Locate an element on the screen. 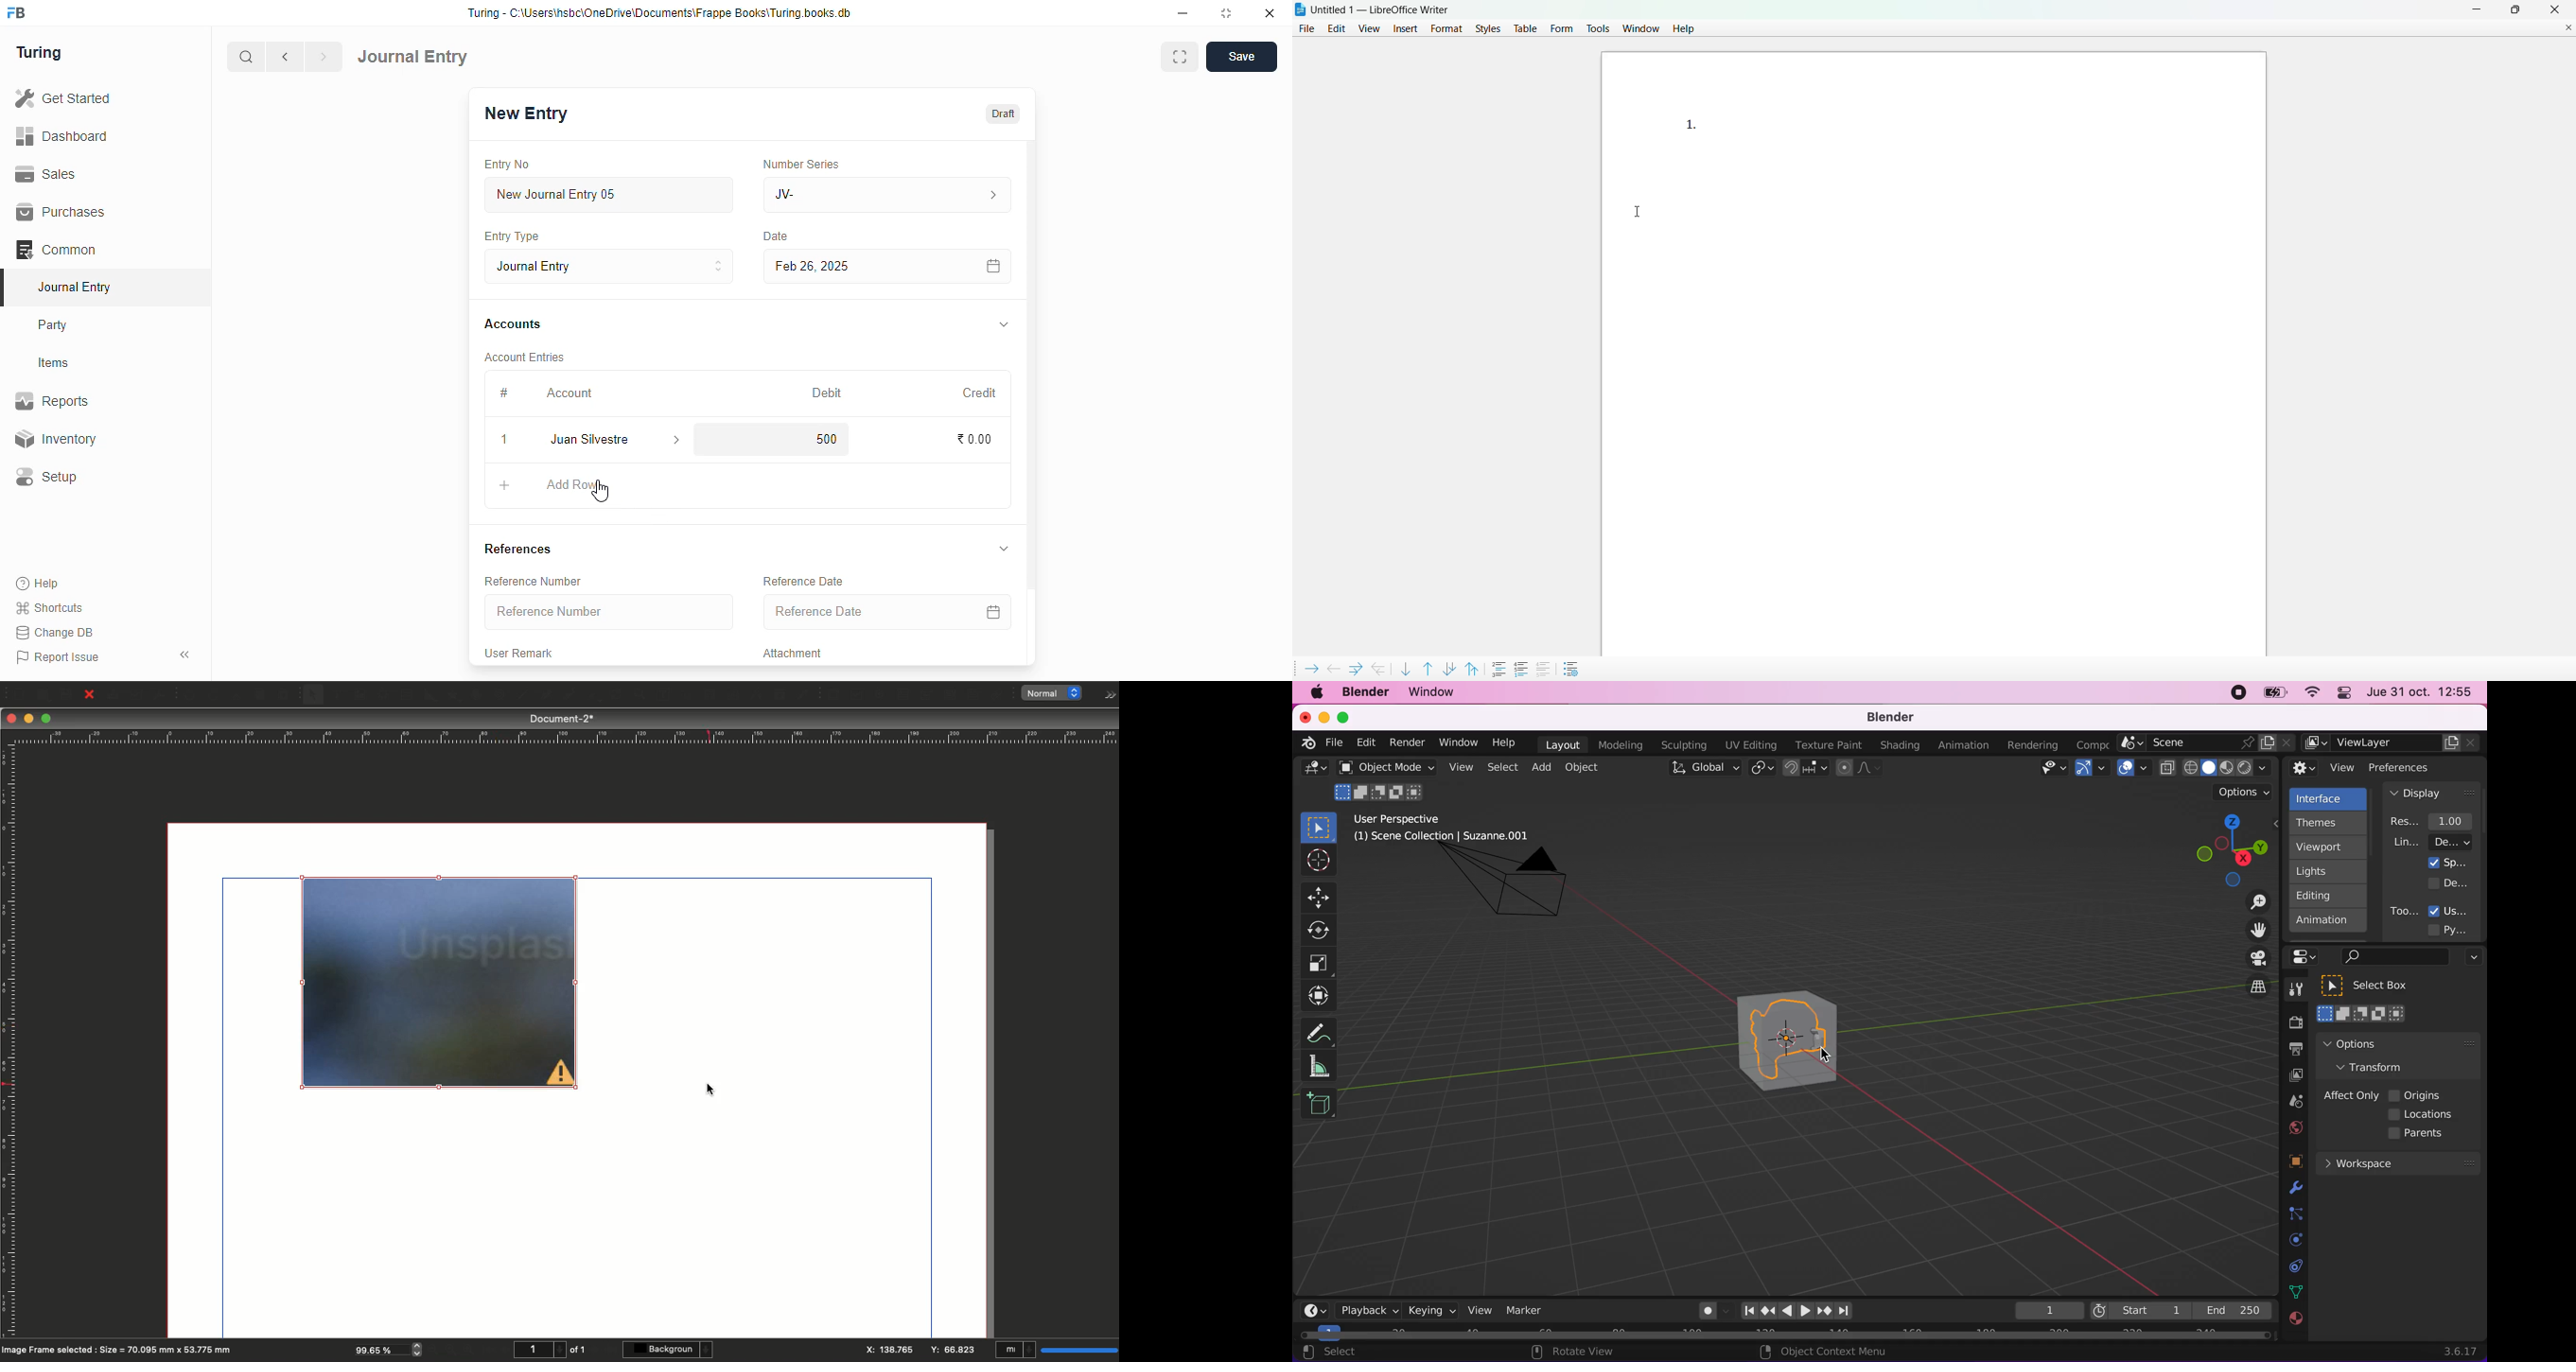 The height and width of the screenshot is (1372, 2576). keyframe is located at coordinates (2048, 1311).